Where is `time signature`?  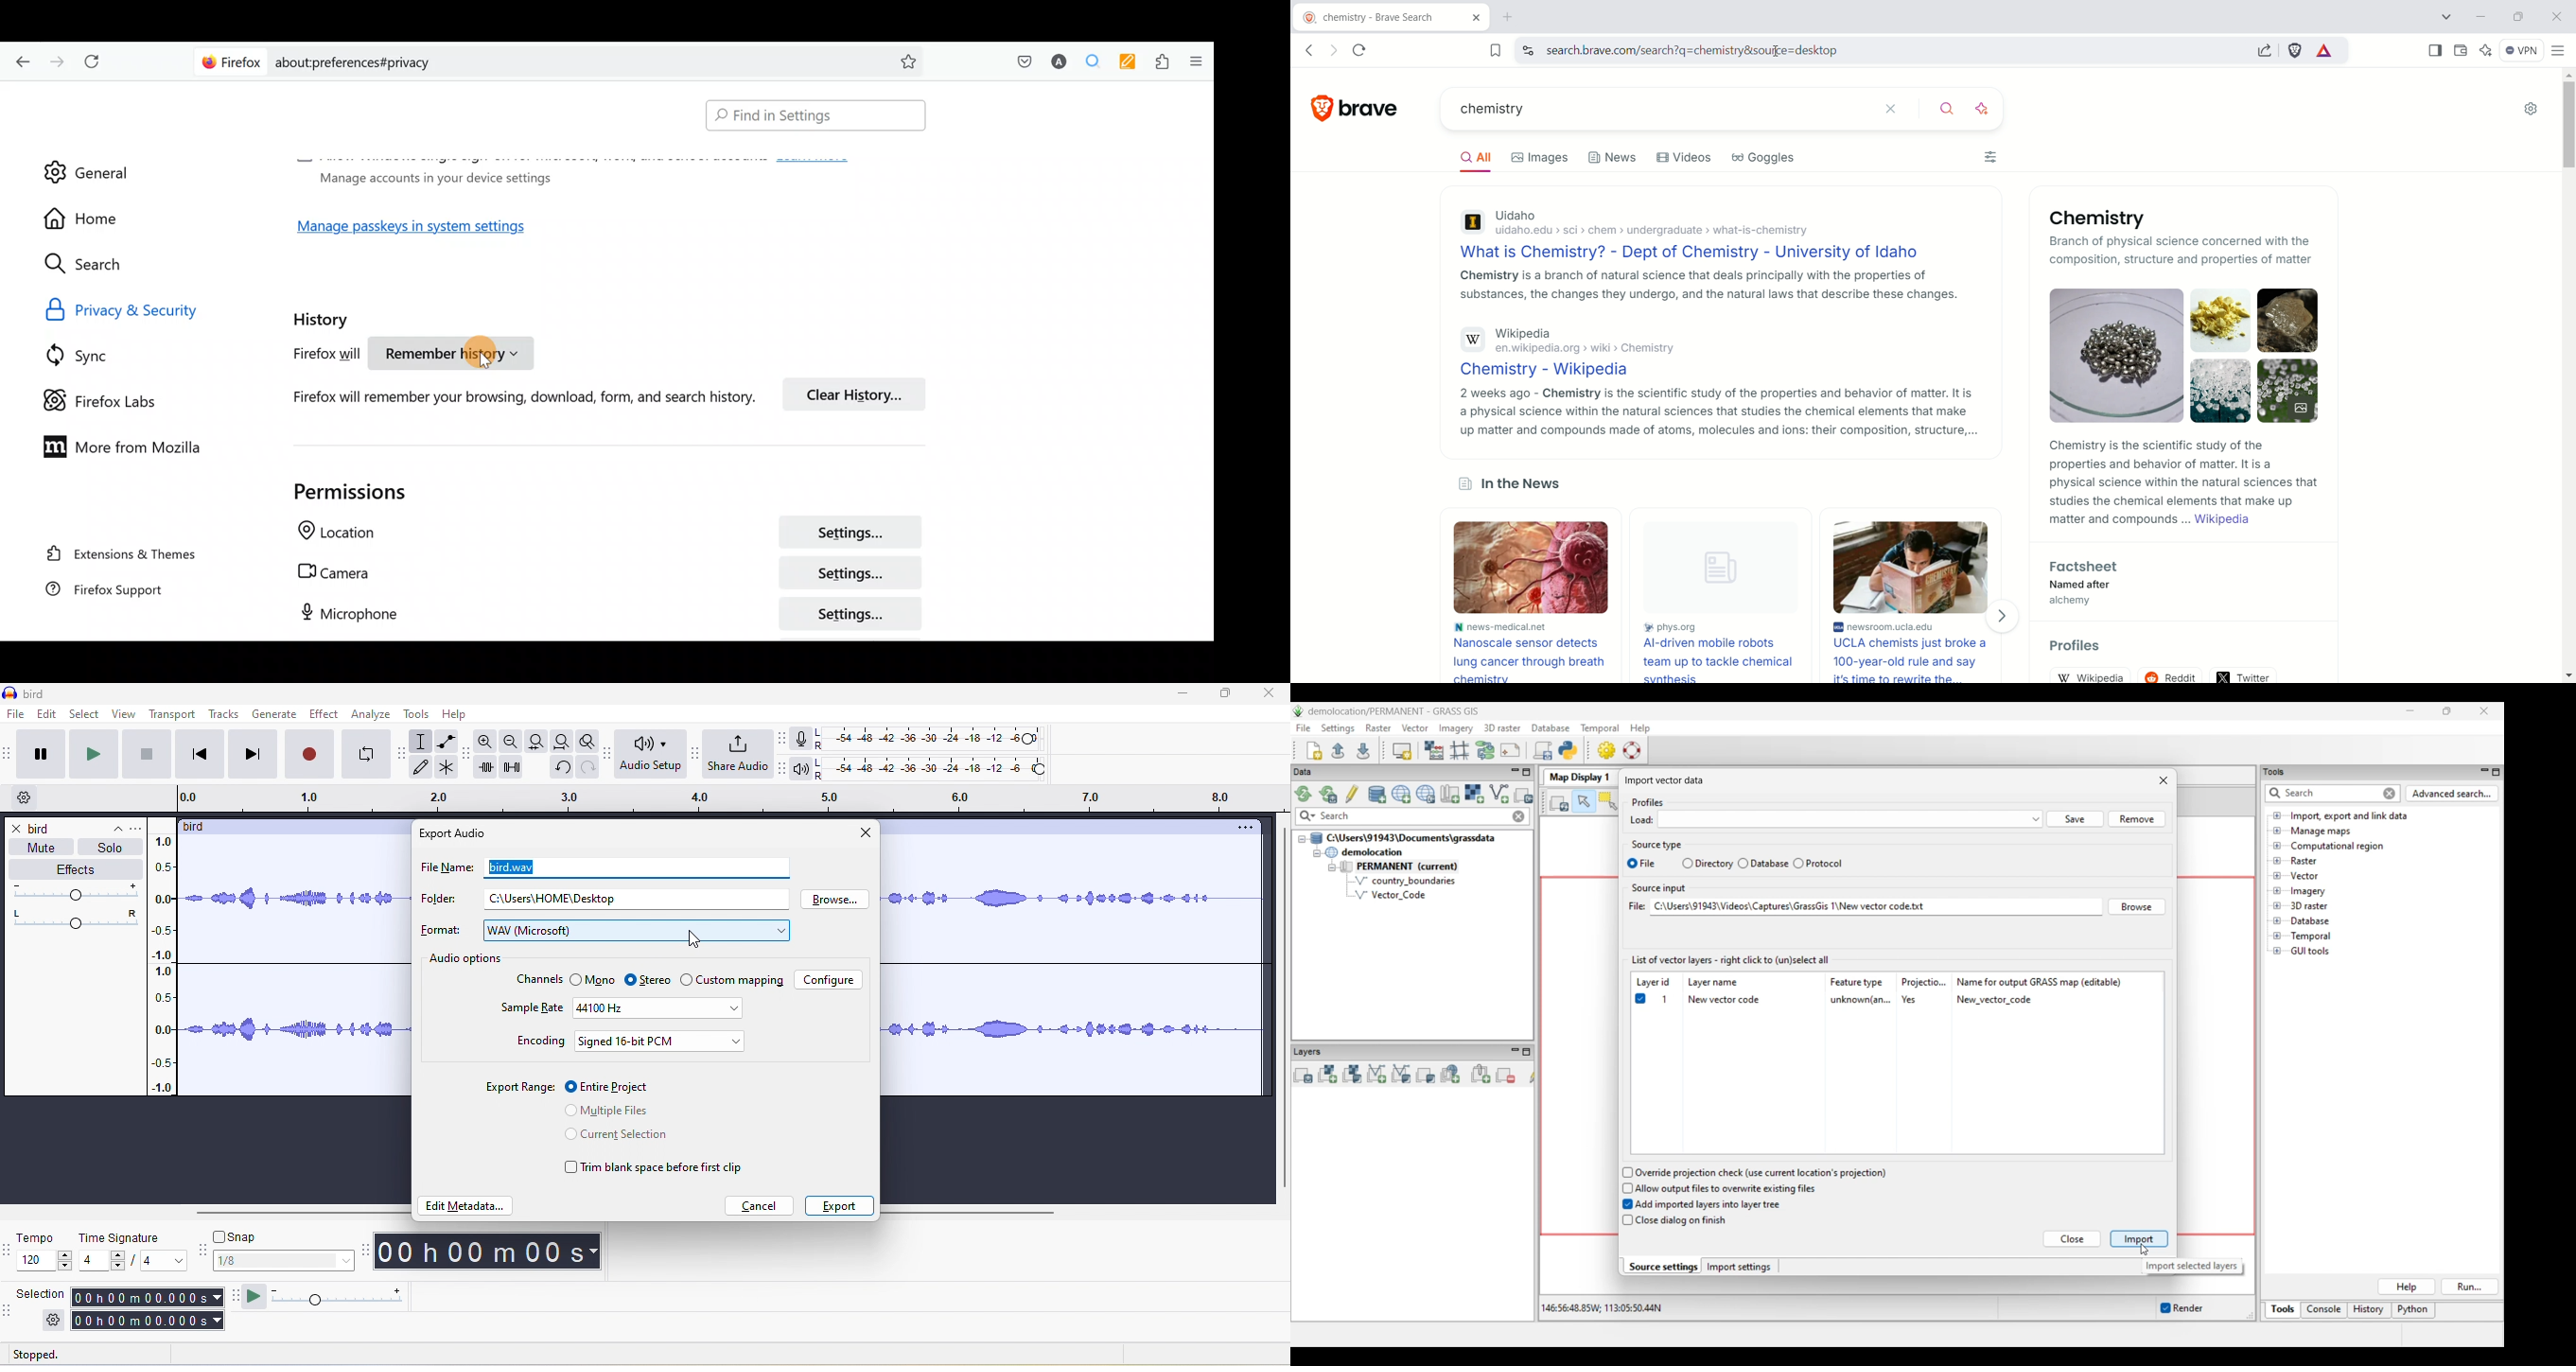
time signature is located at coordinates (134, 1251).